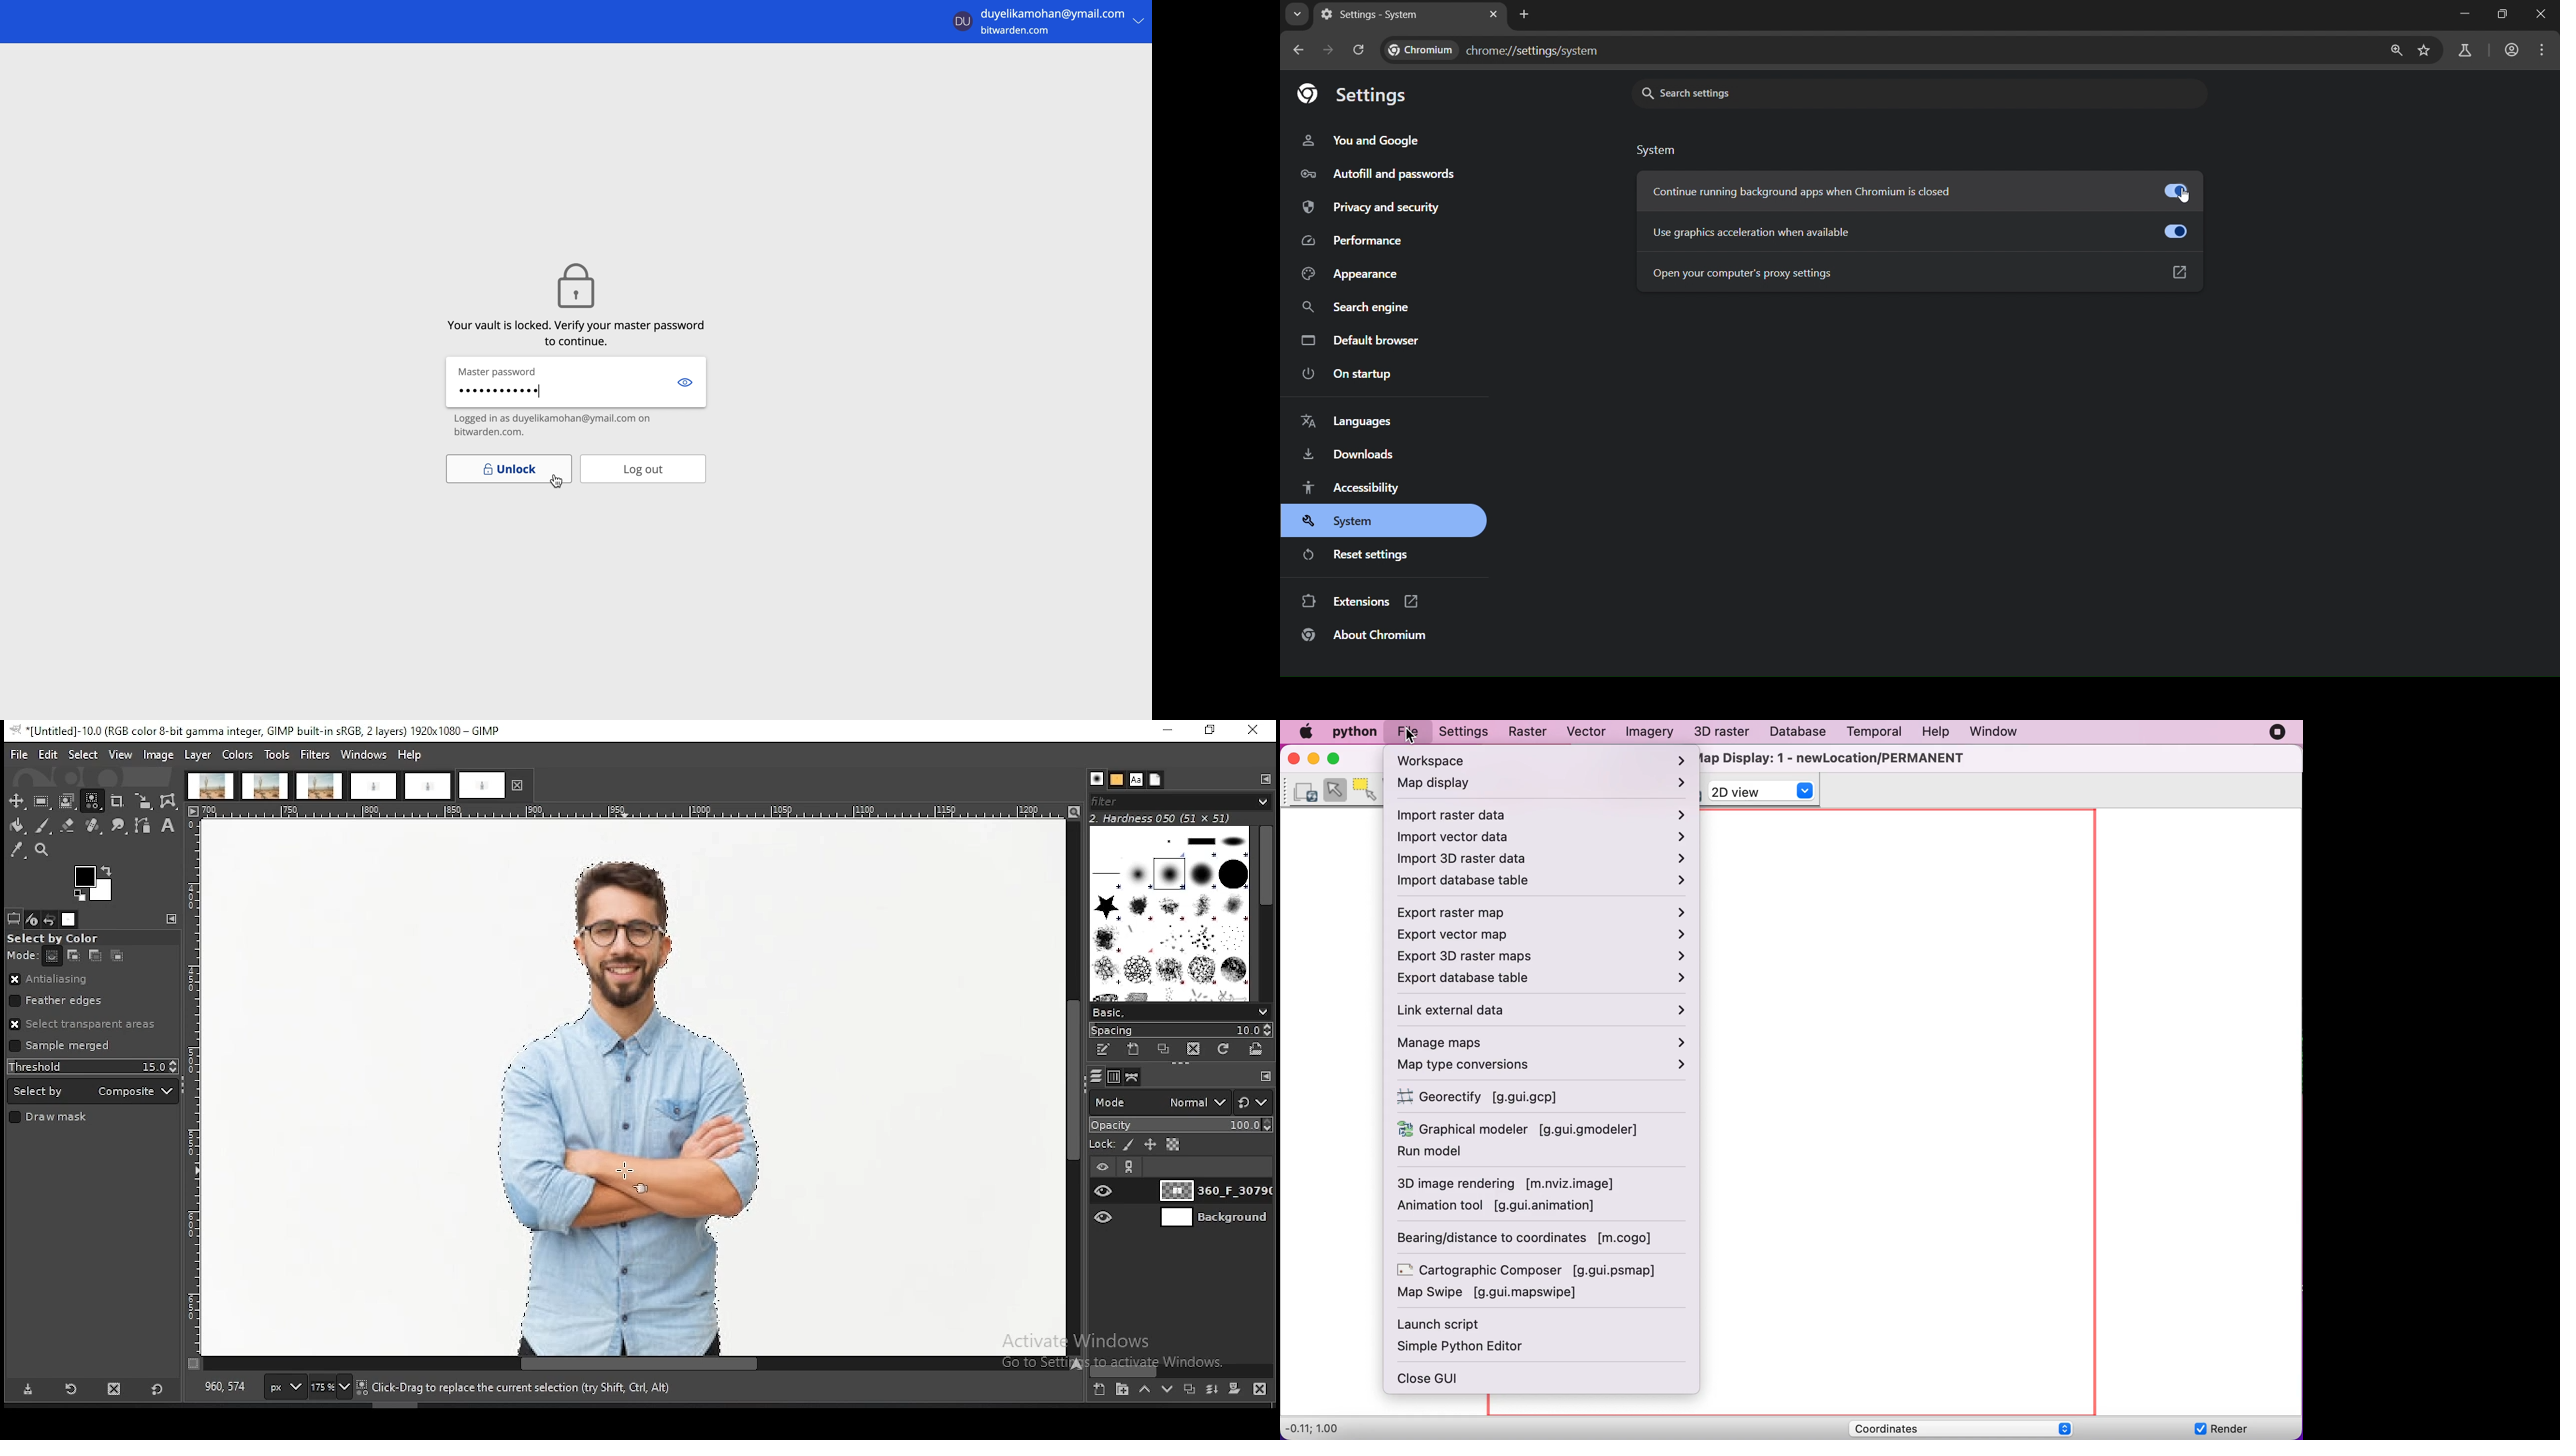 The height and width of the screenshot is (1456, 2576). Describe the element at coordinates (1046, 22) in the screenshot. I see `account menu` at that location.